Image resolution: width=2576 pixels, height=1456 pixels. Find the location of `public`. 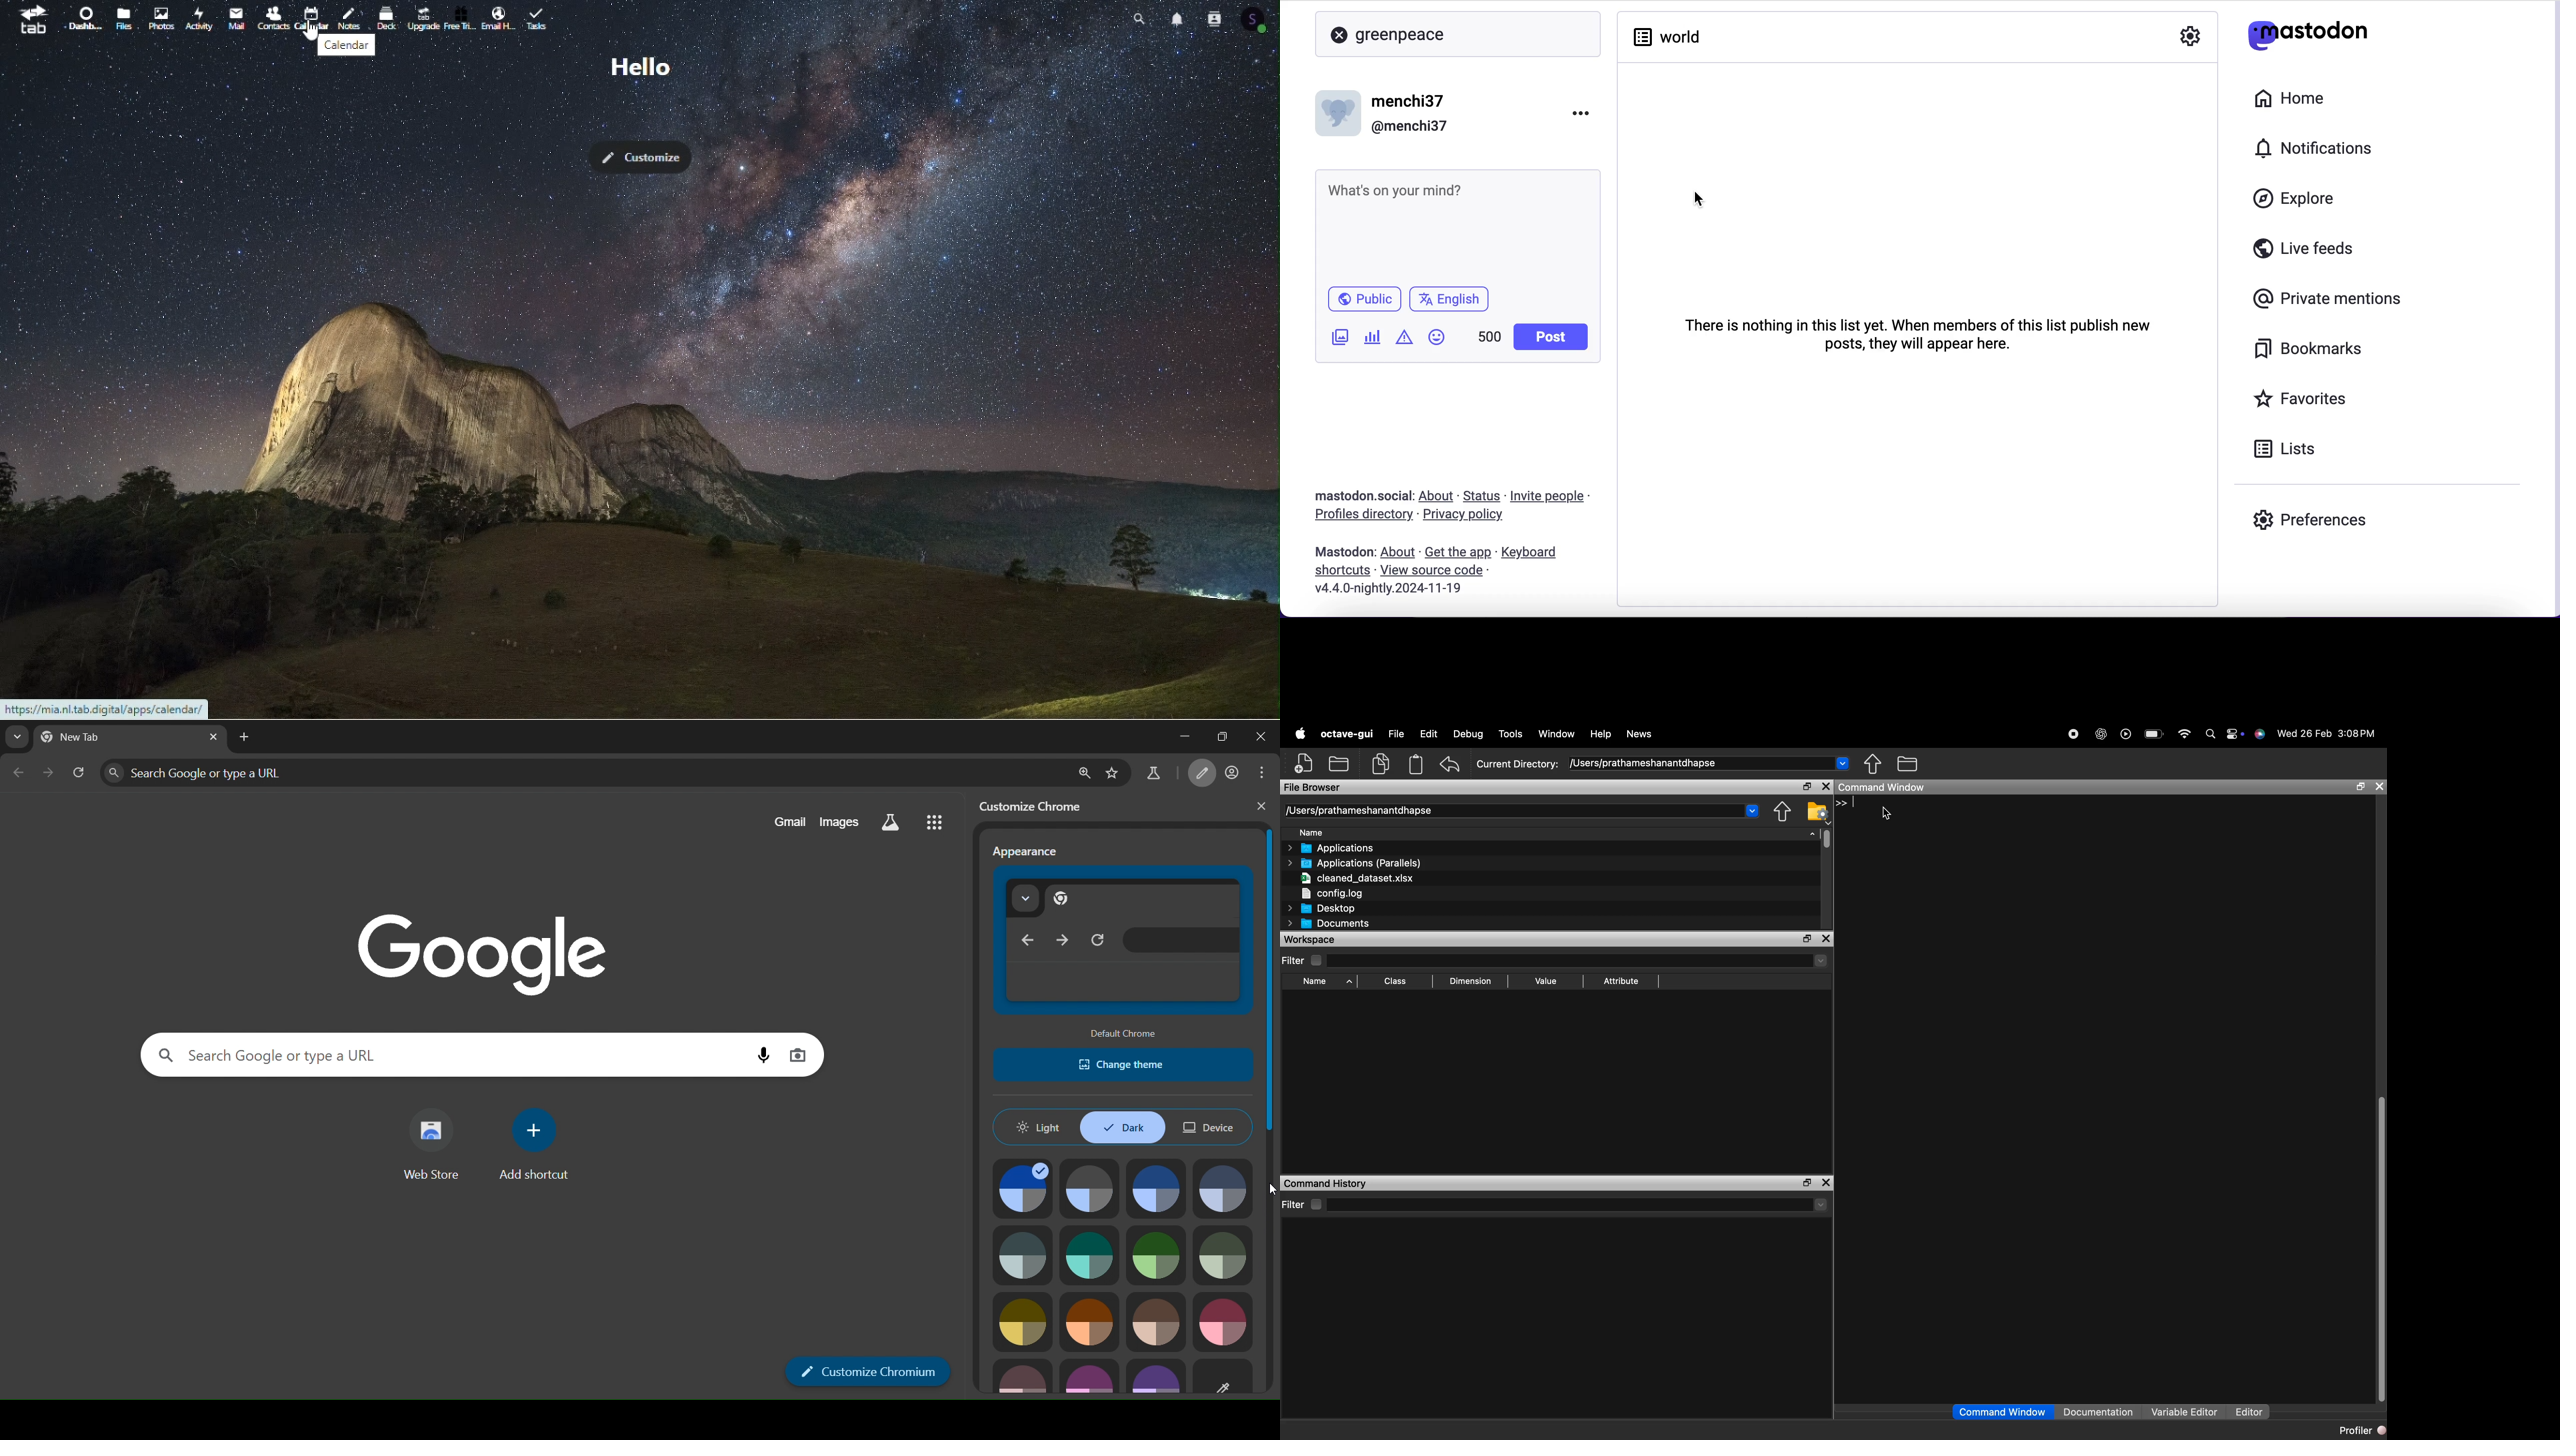

public is located at coordinates (1363, 302).